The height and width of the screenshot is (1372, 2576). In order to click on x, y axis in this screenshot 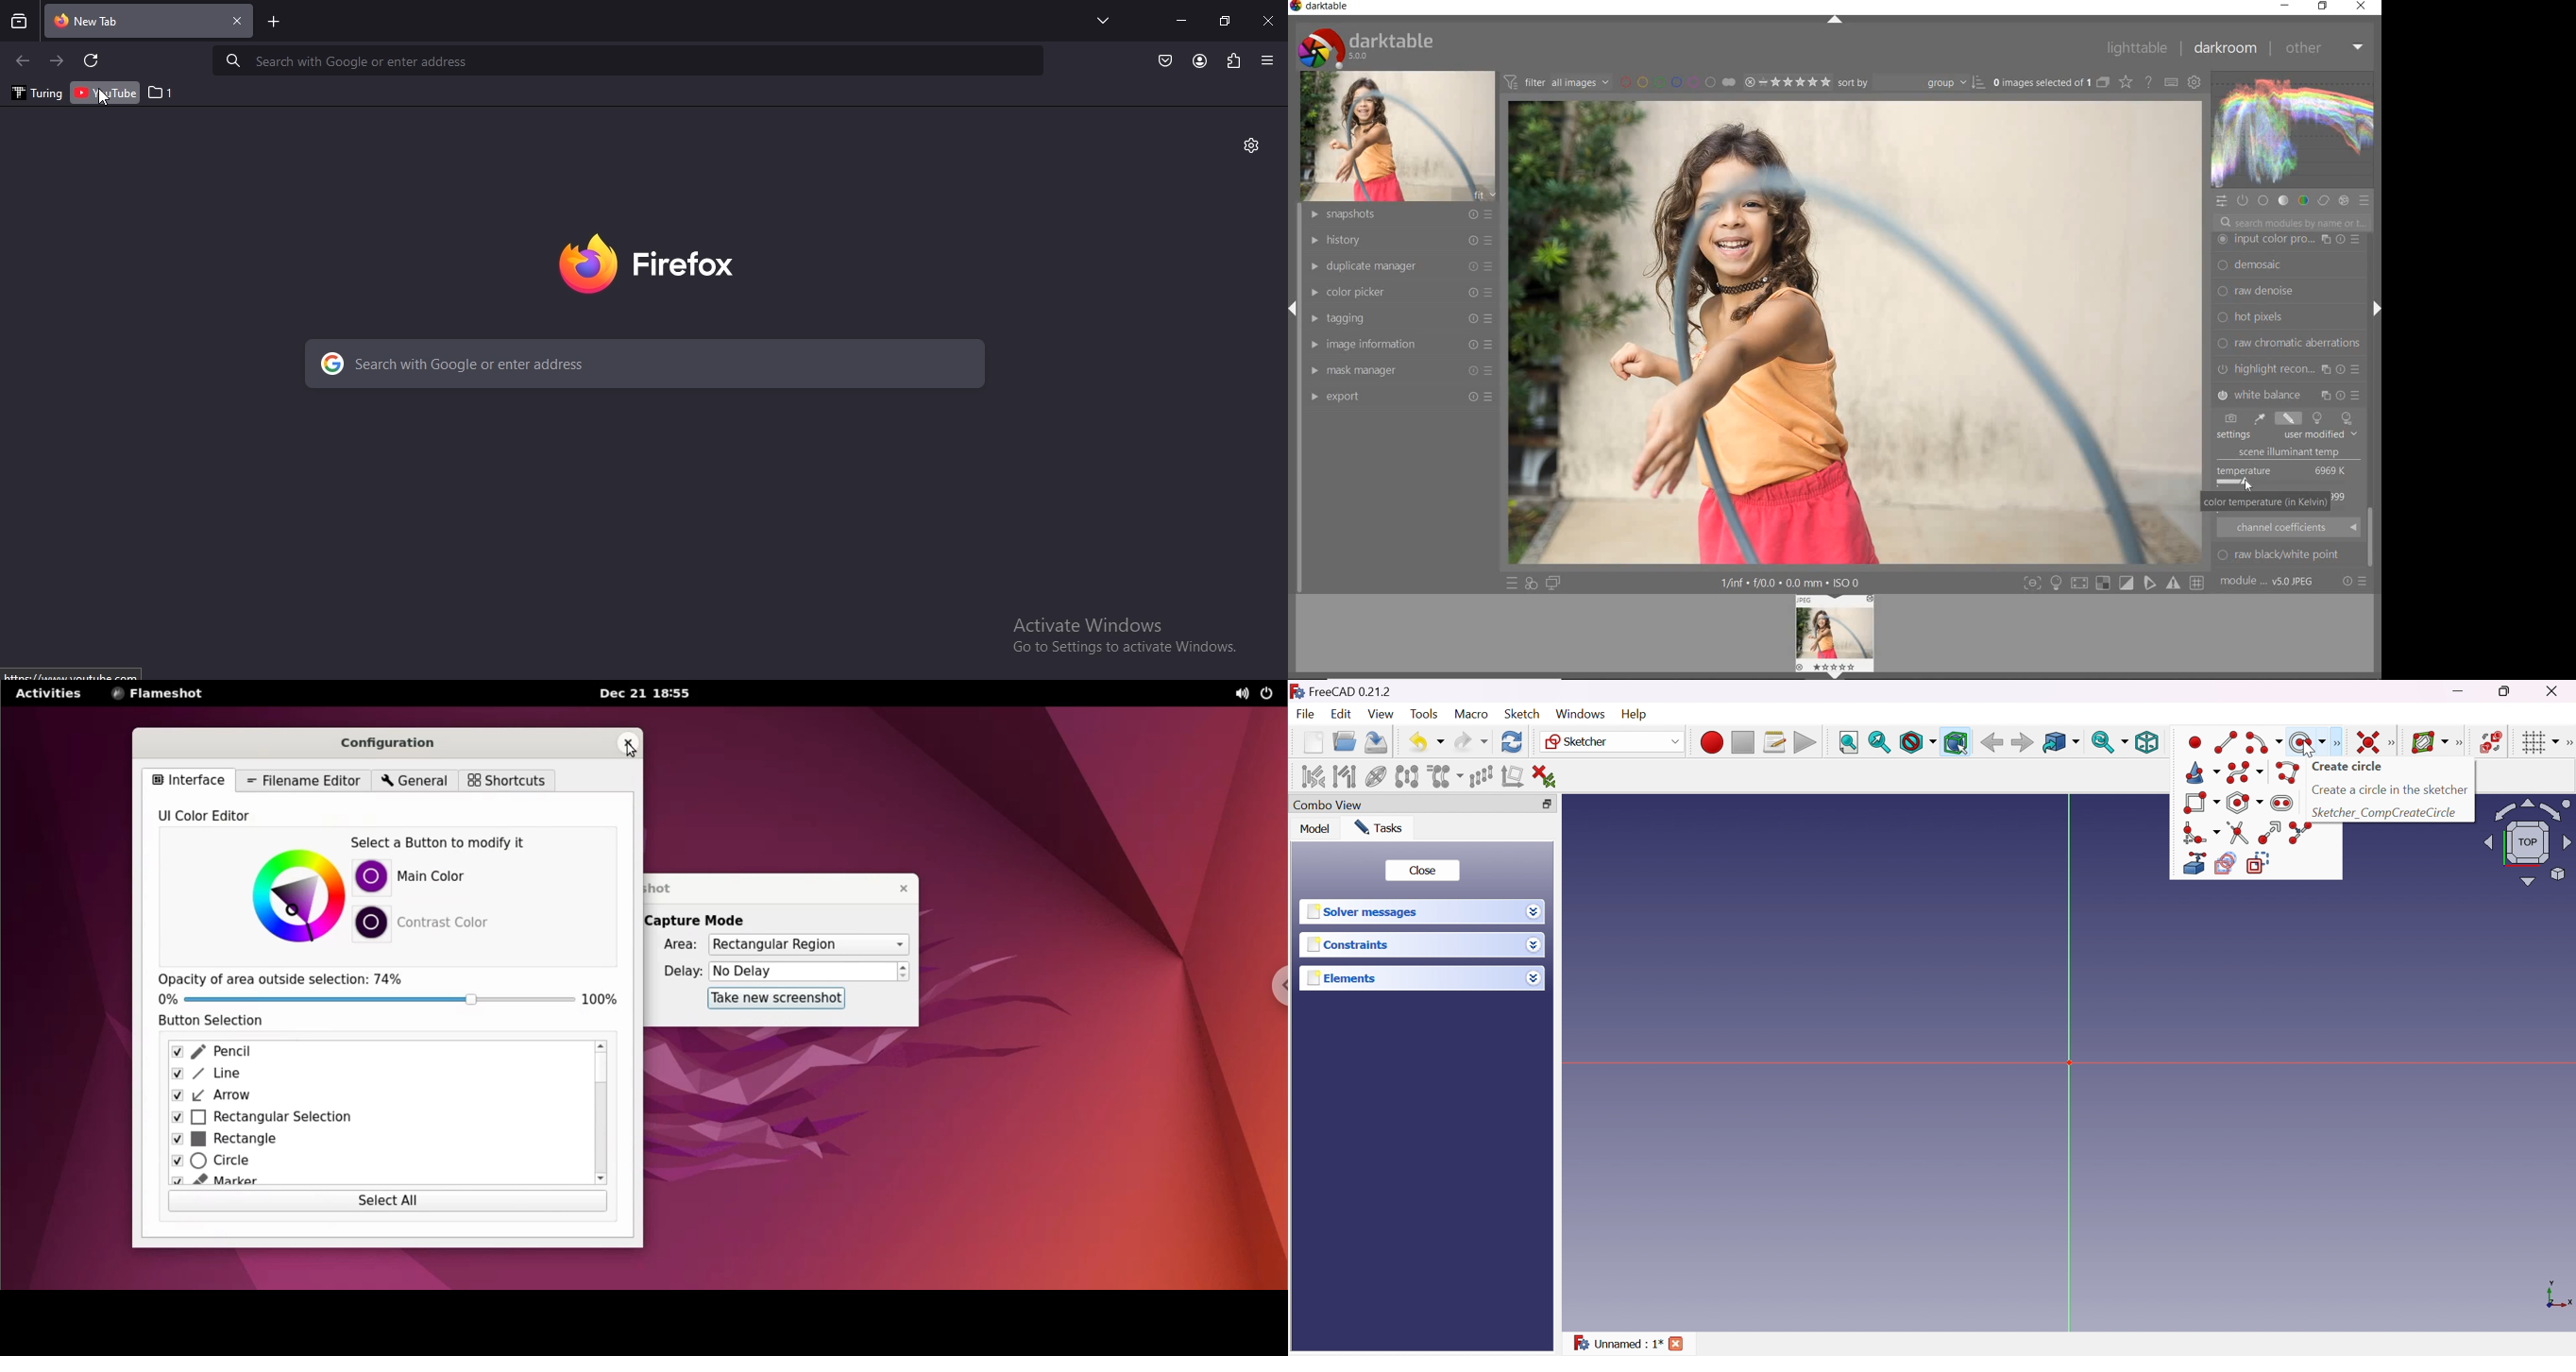, I will do `click(2557, 1296)`.